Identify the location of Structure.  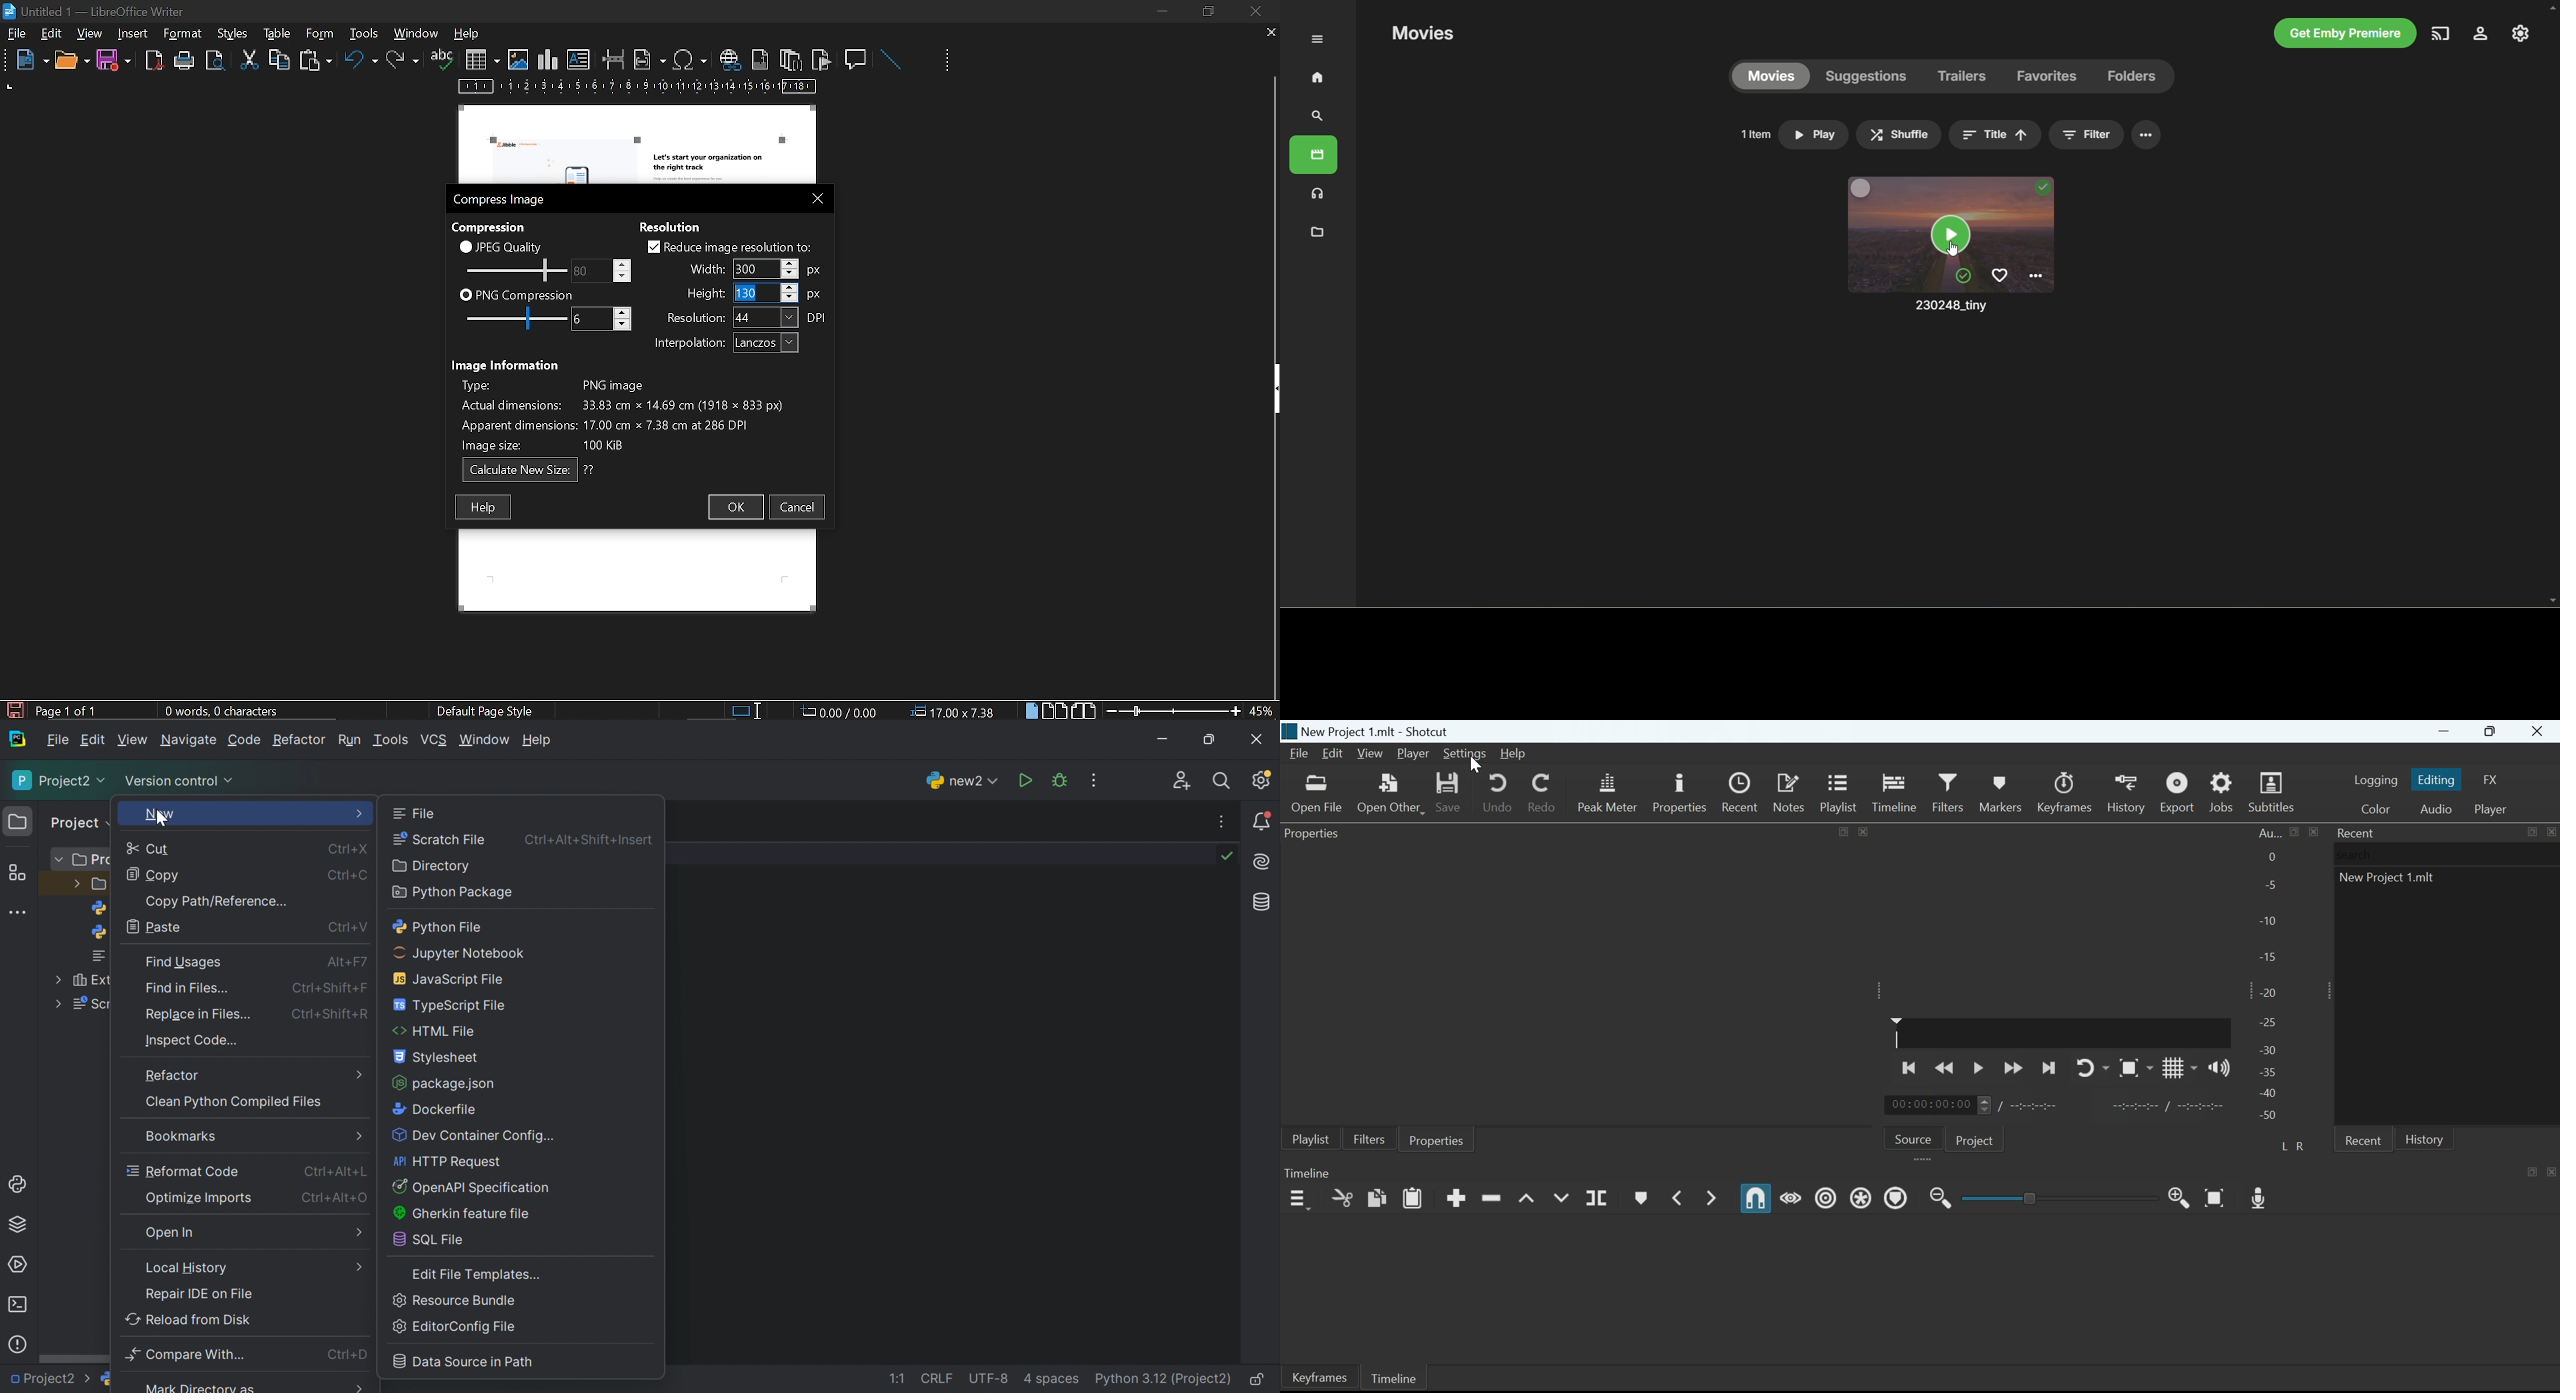
(17, 873).